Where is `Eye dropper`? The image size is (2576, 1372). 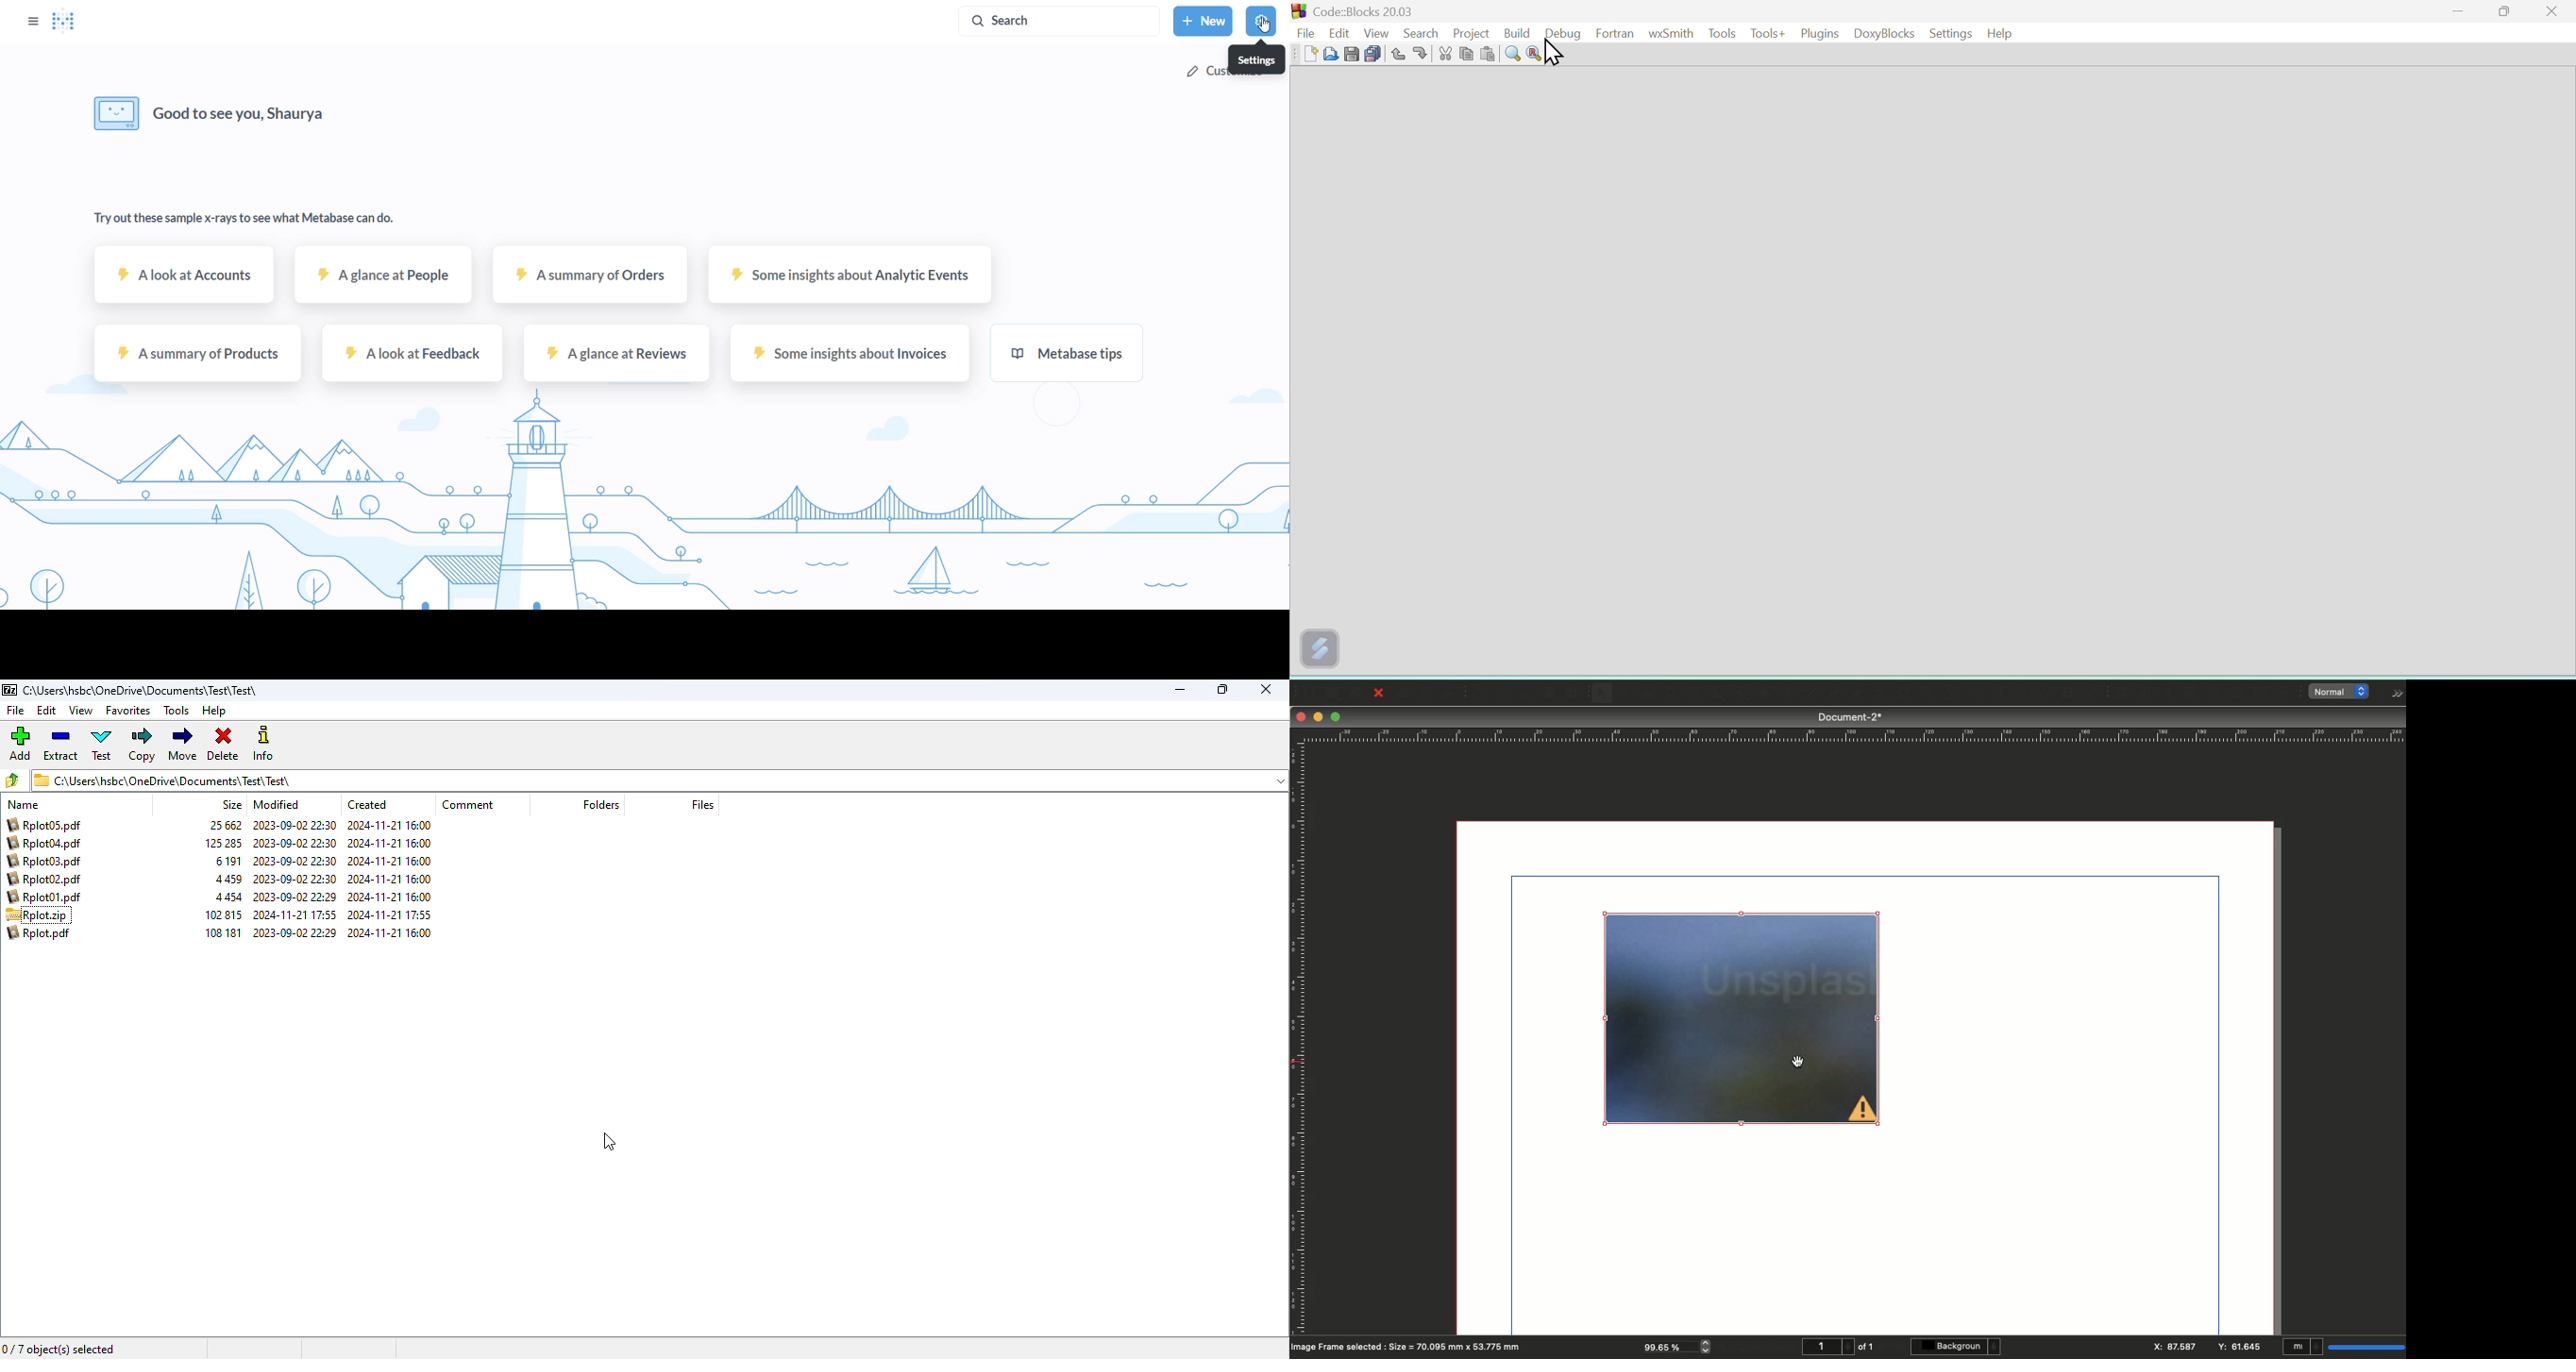
Eye dropper is located at coordinates (2091, 693).